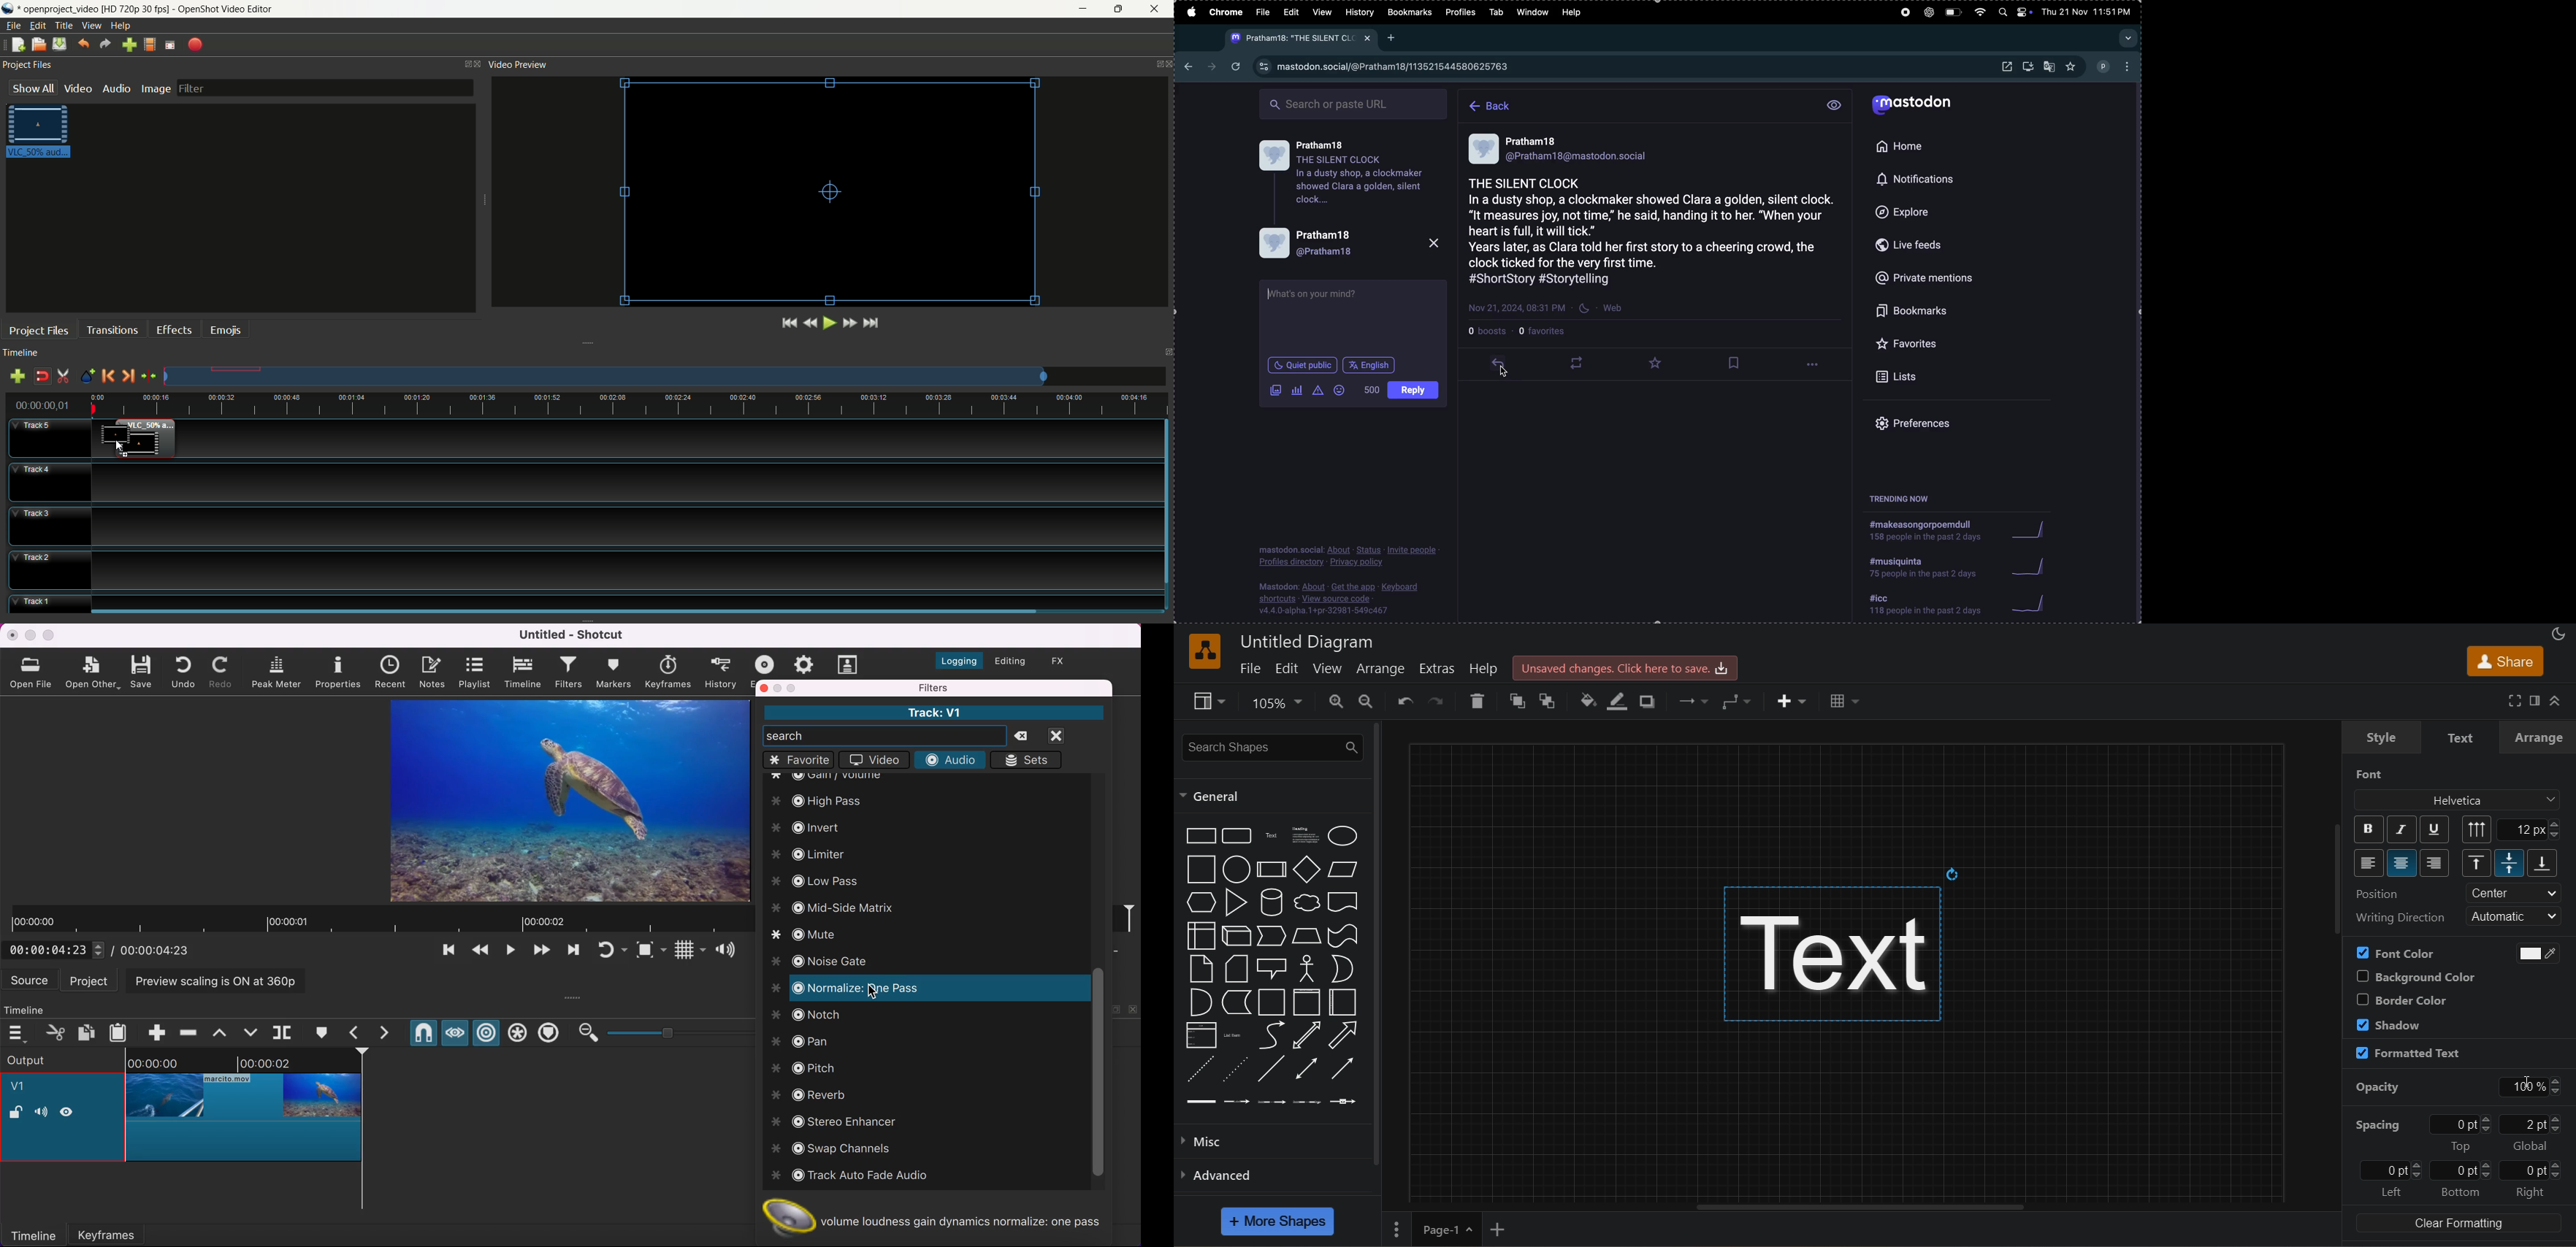 Image resolution: width=2576 pixels, height=1260 pixels. What do you see at coordinates (1274, 835) in the screenshot?
I see `text` at bounding box center [1274, 835].